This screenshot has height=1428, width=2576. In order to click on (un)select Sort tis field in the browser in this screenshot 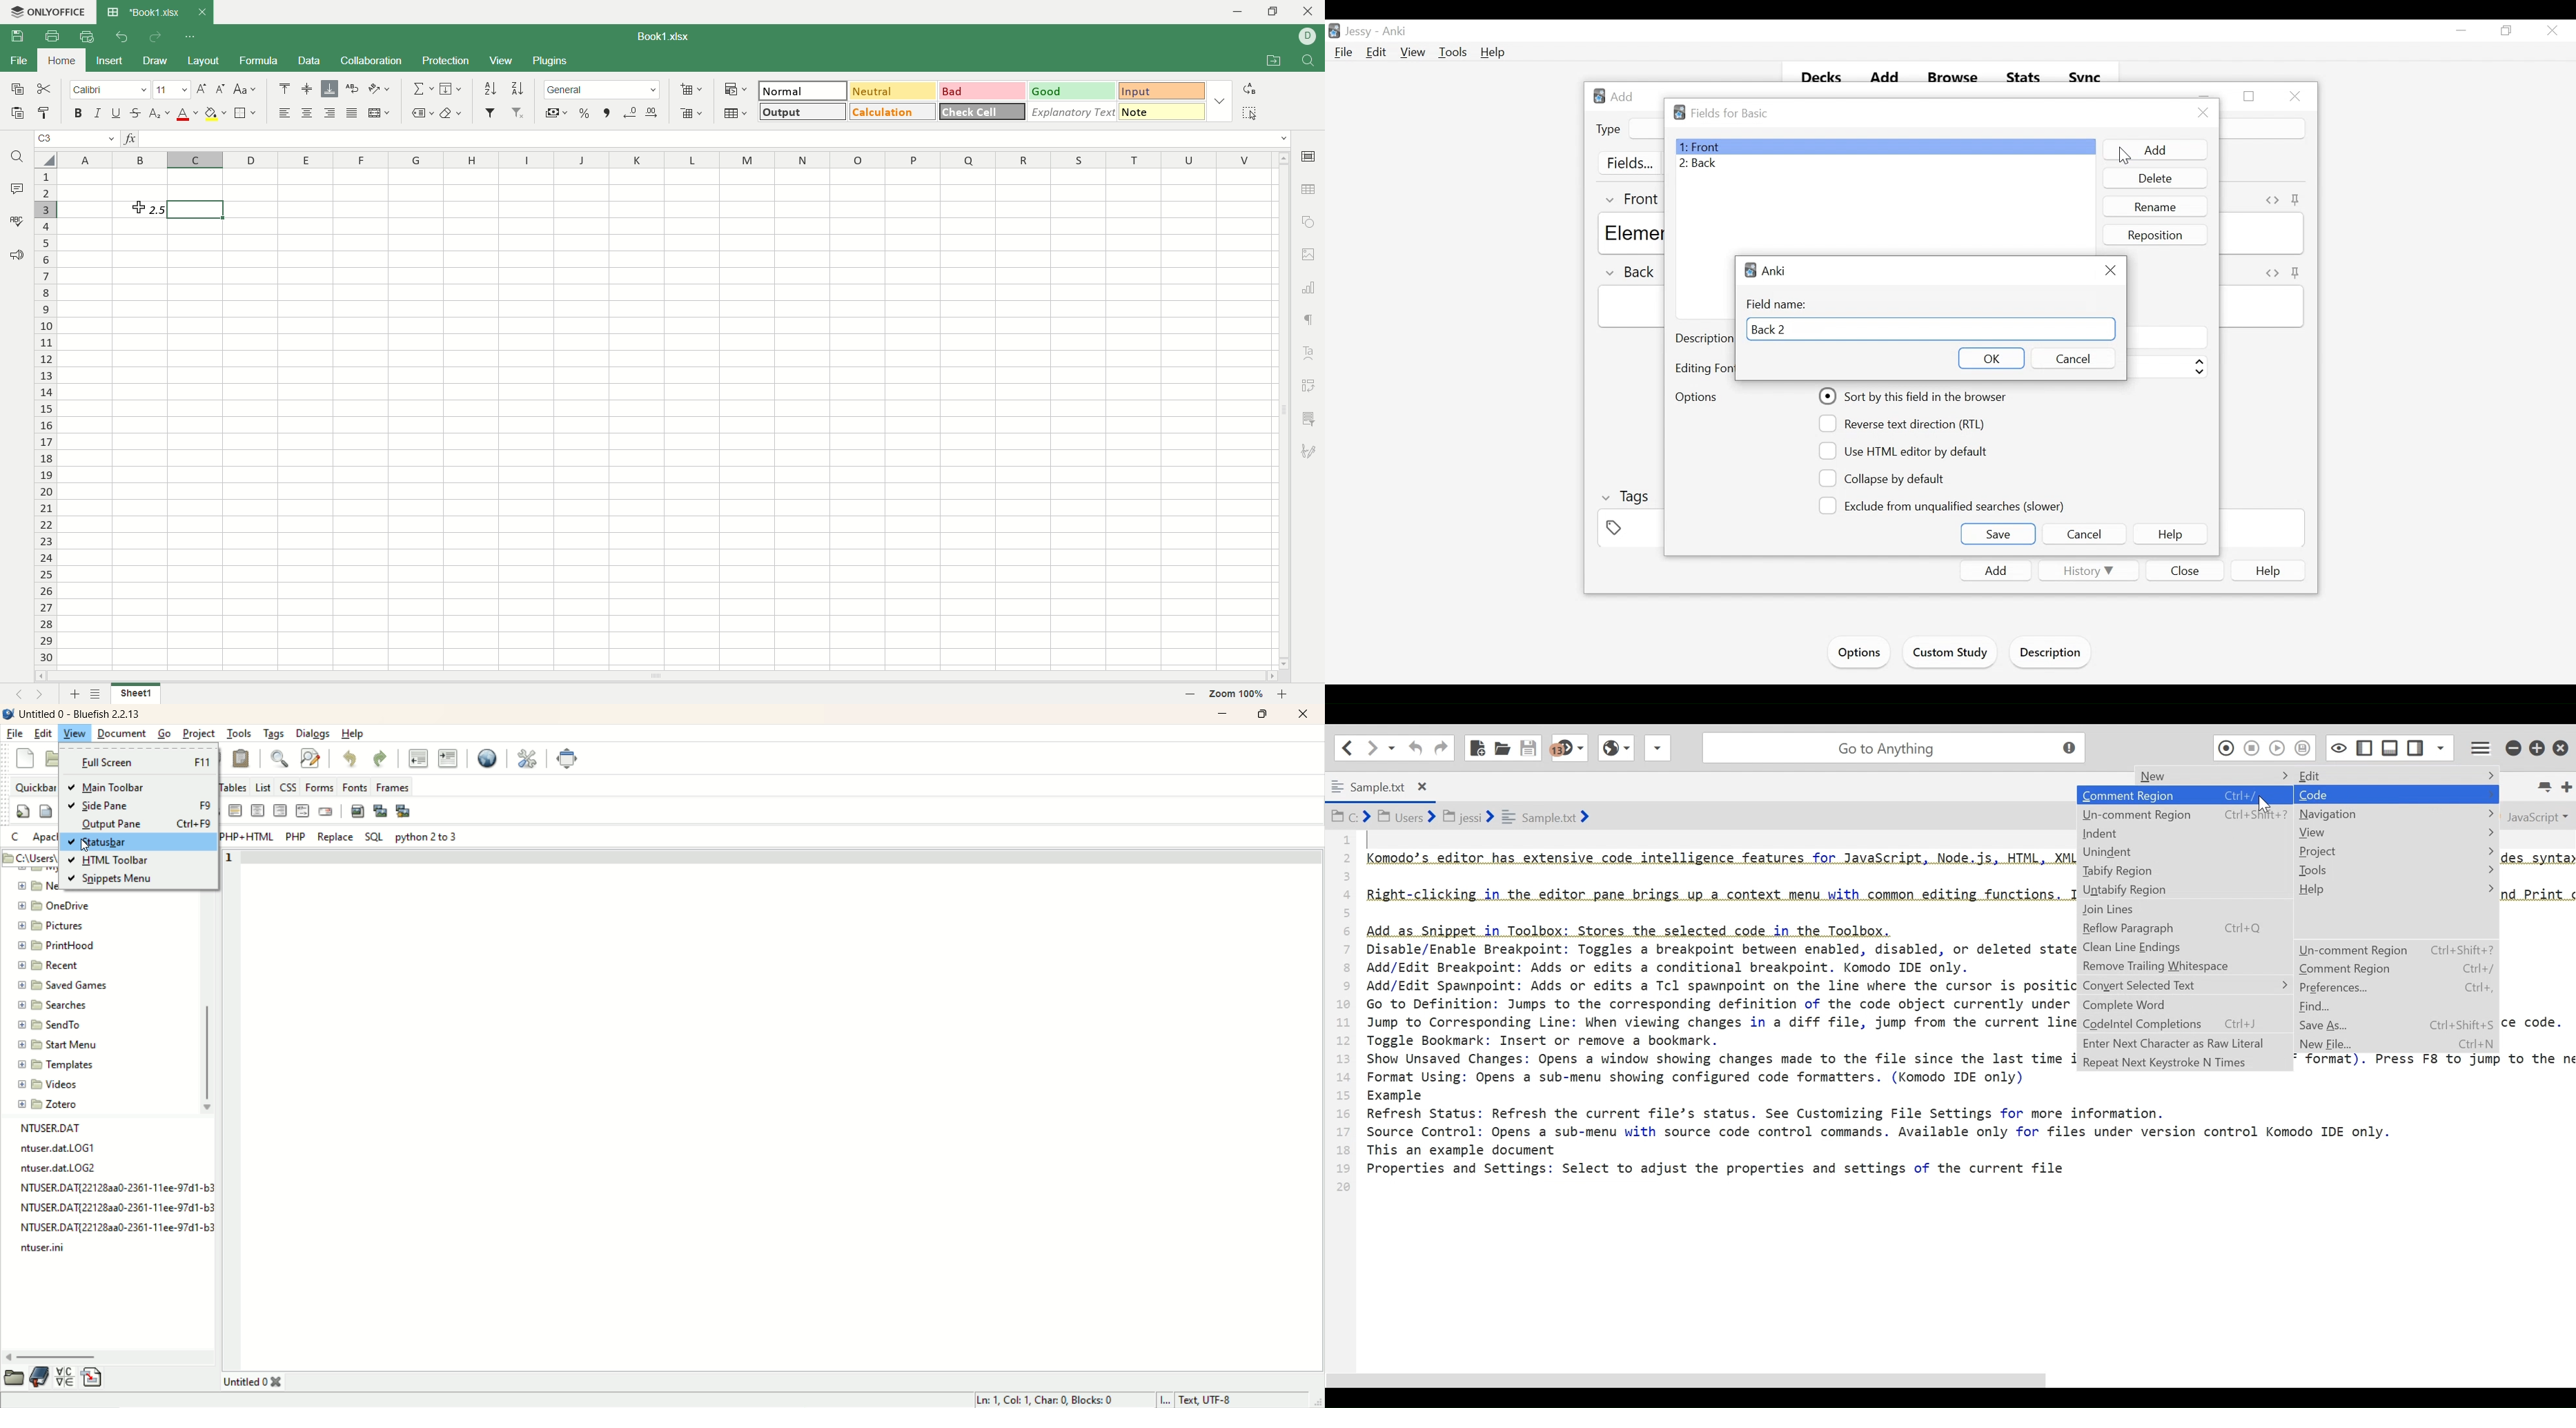, I will do `click(1915, 396)`.